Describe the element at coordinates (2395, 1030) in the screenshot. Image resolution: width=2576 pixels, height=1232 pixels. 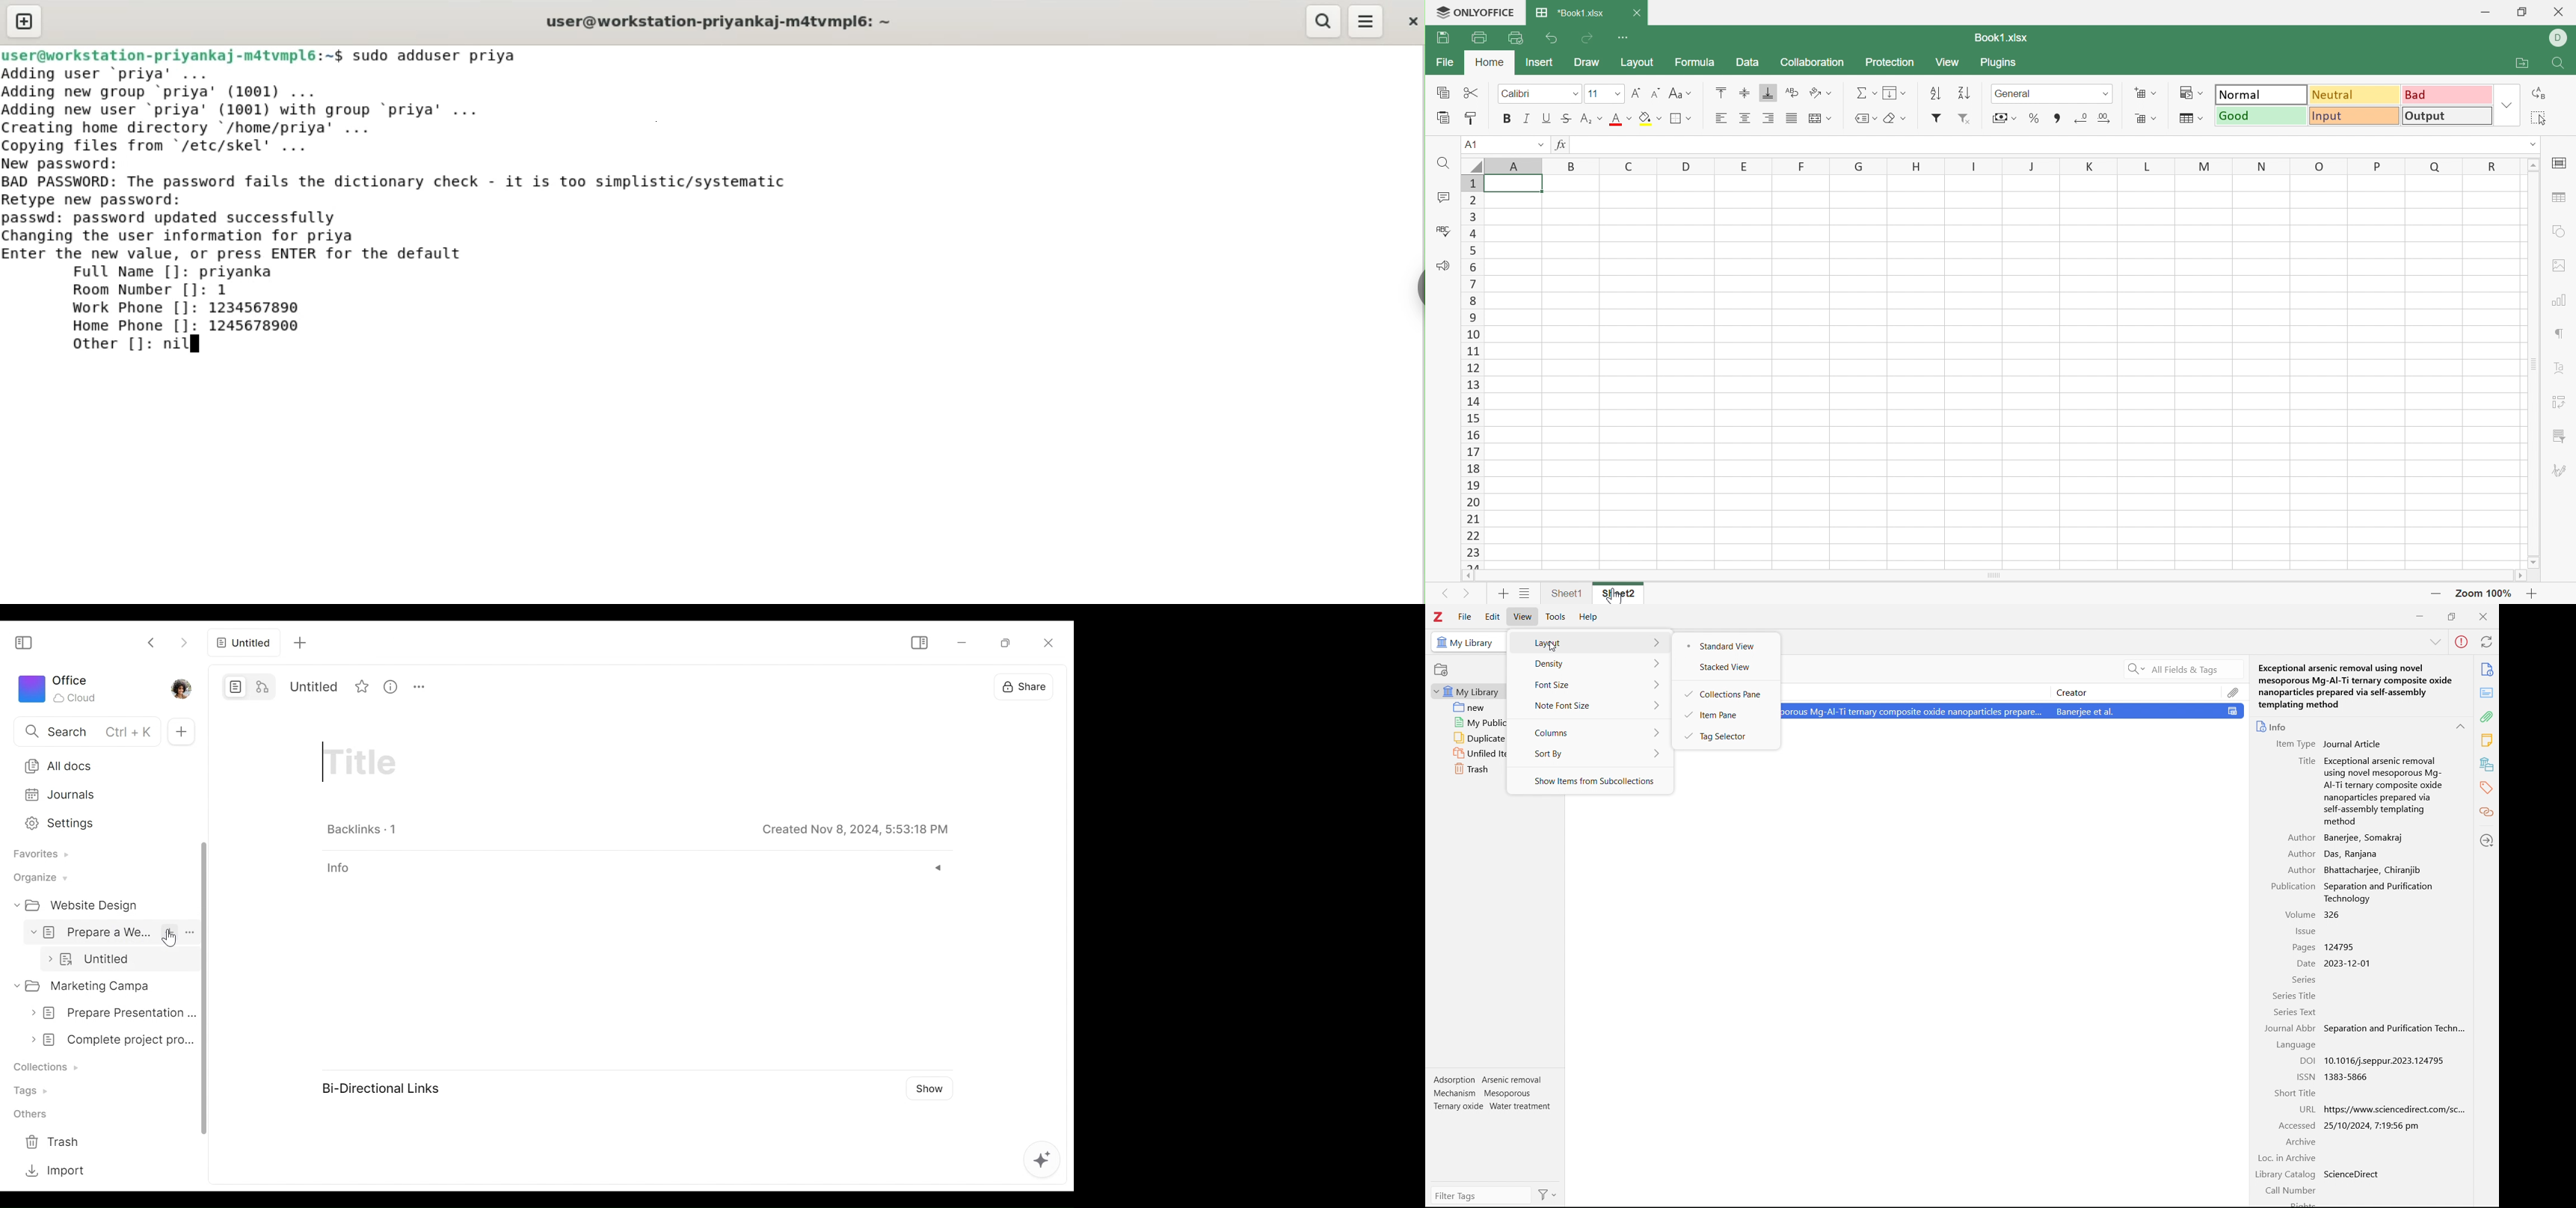
I see `Separation and Purification Techn...` at that location.